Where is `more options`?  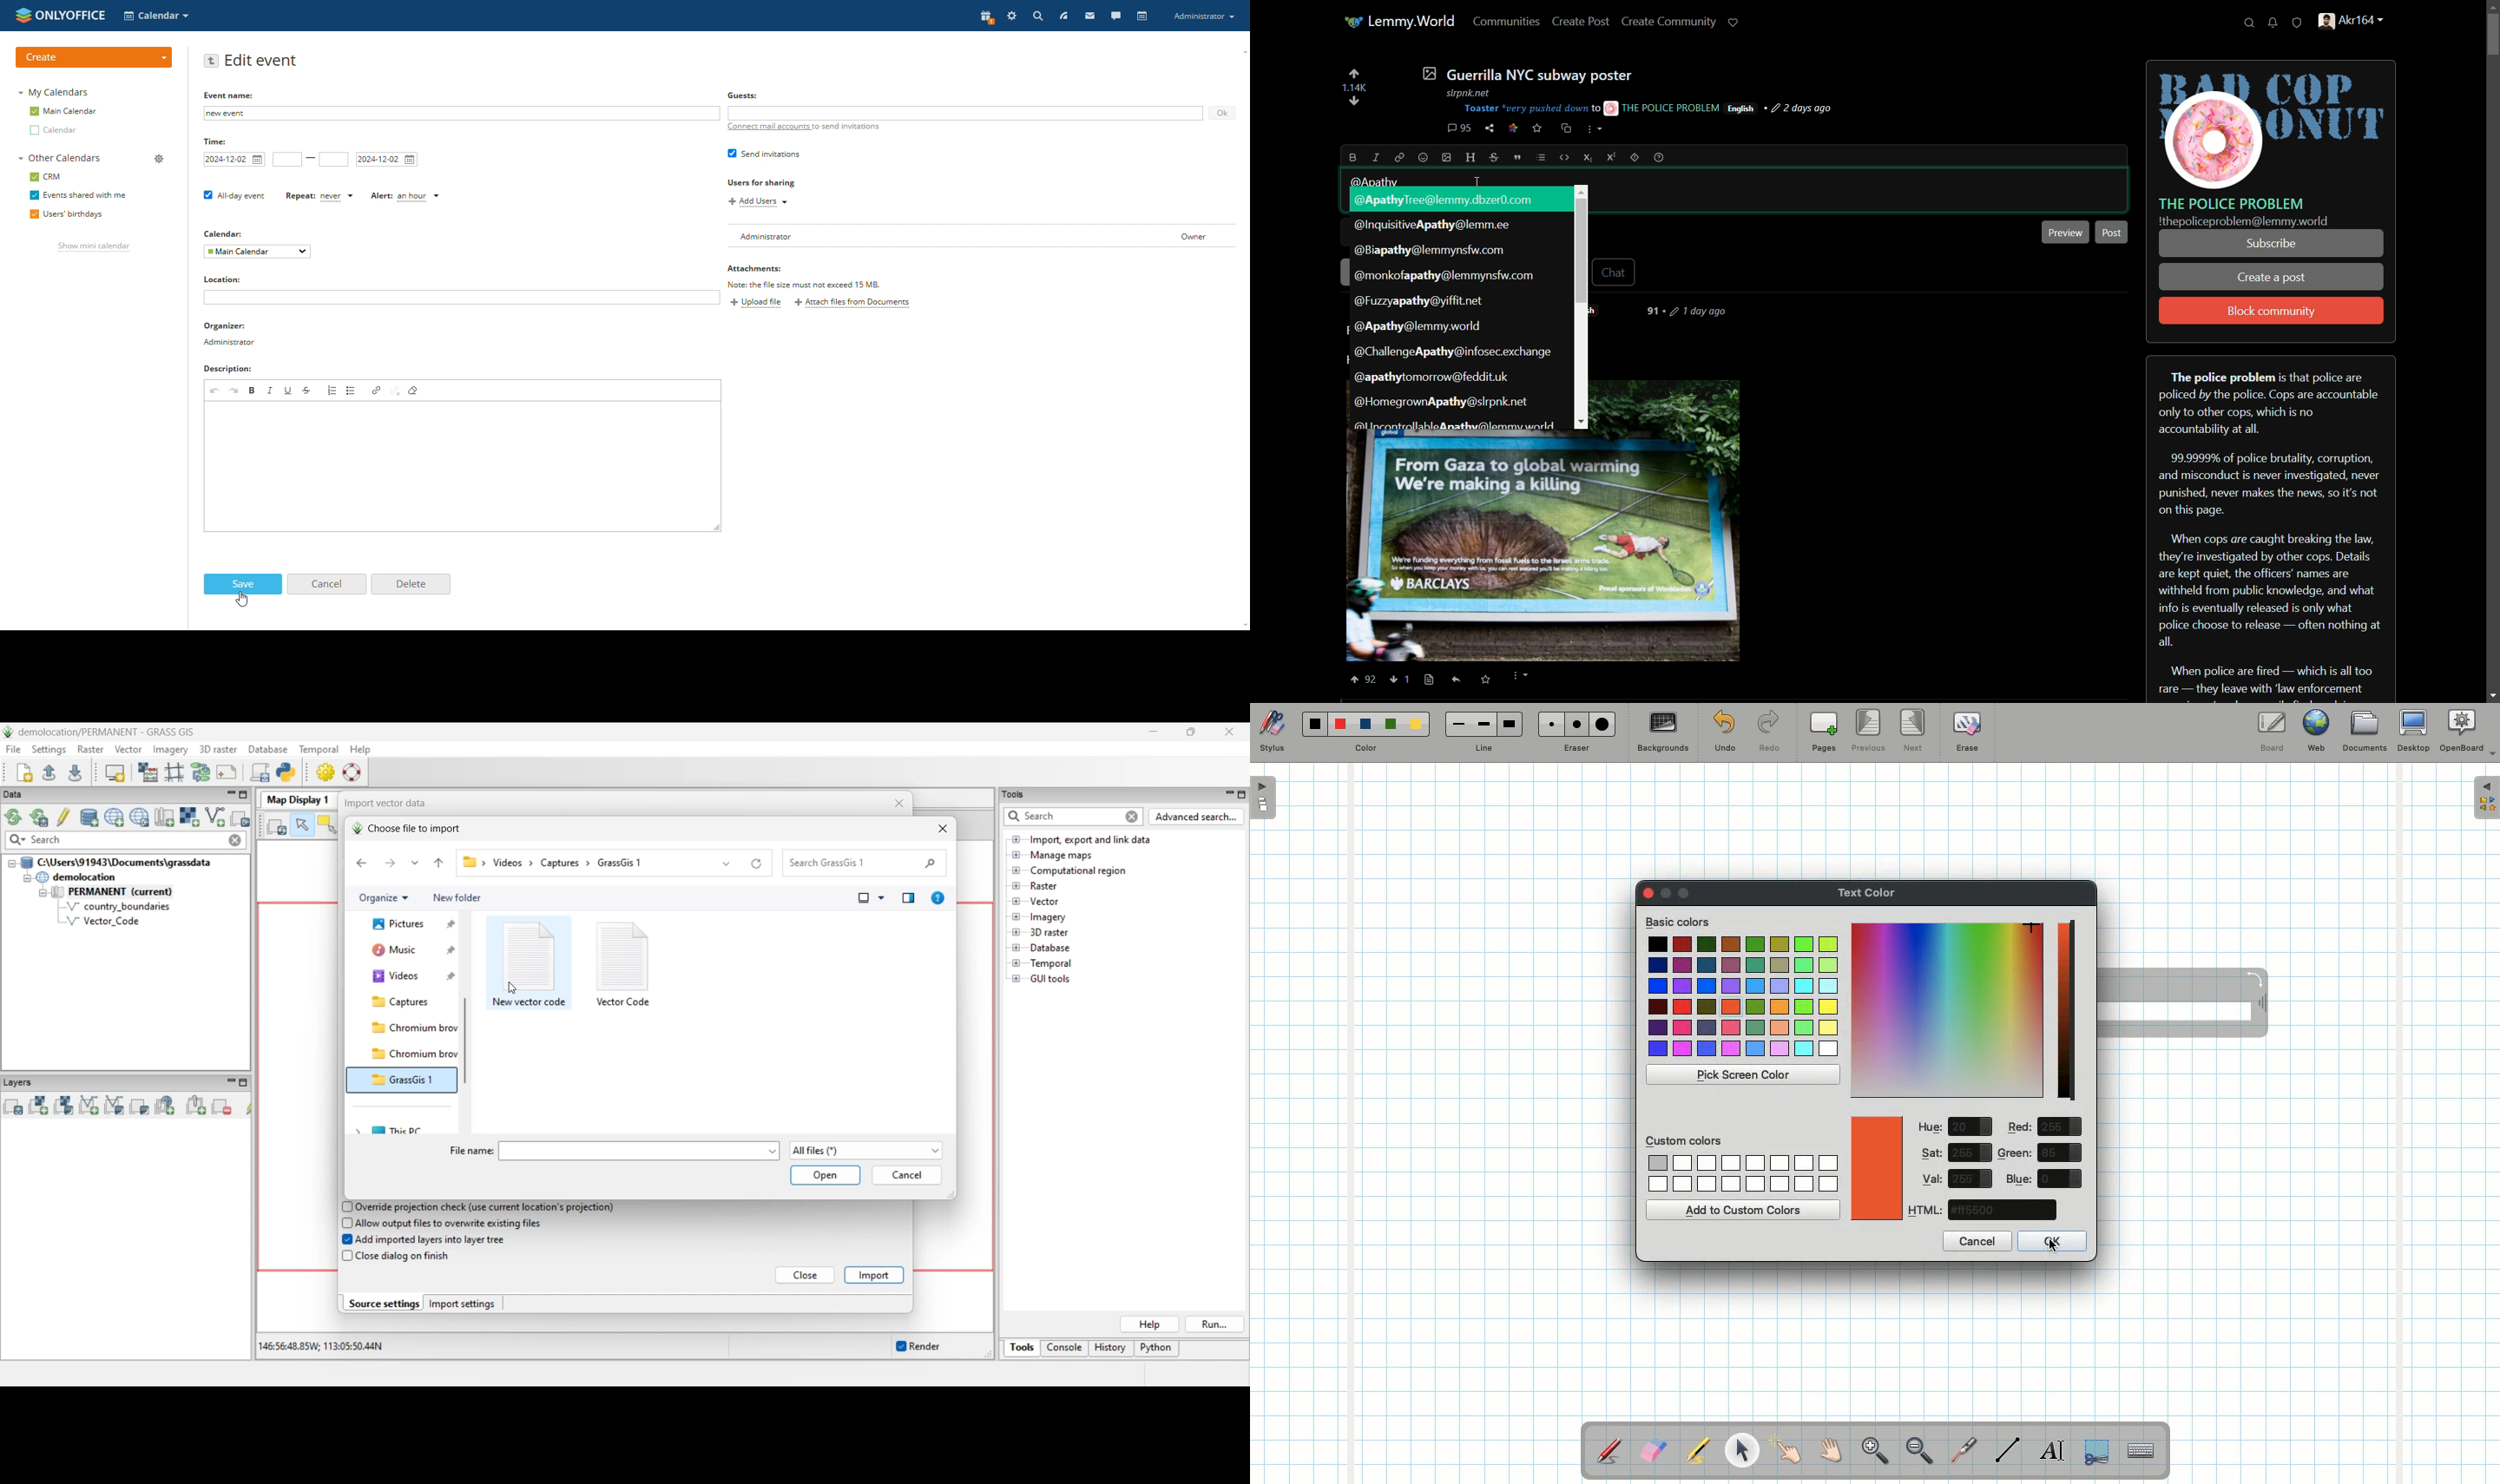
more options is located at coordinates (1519, 677).